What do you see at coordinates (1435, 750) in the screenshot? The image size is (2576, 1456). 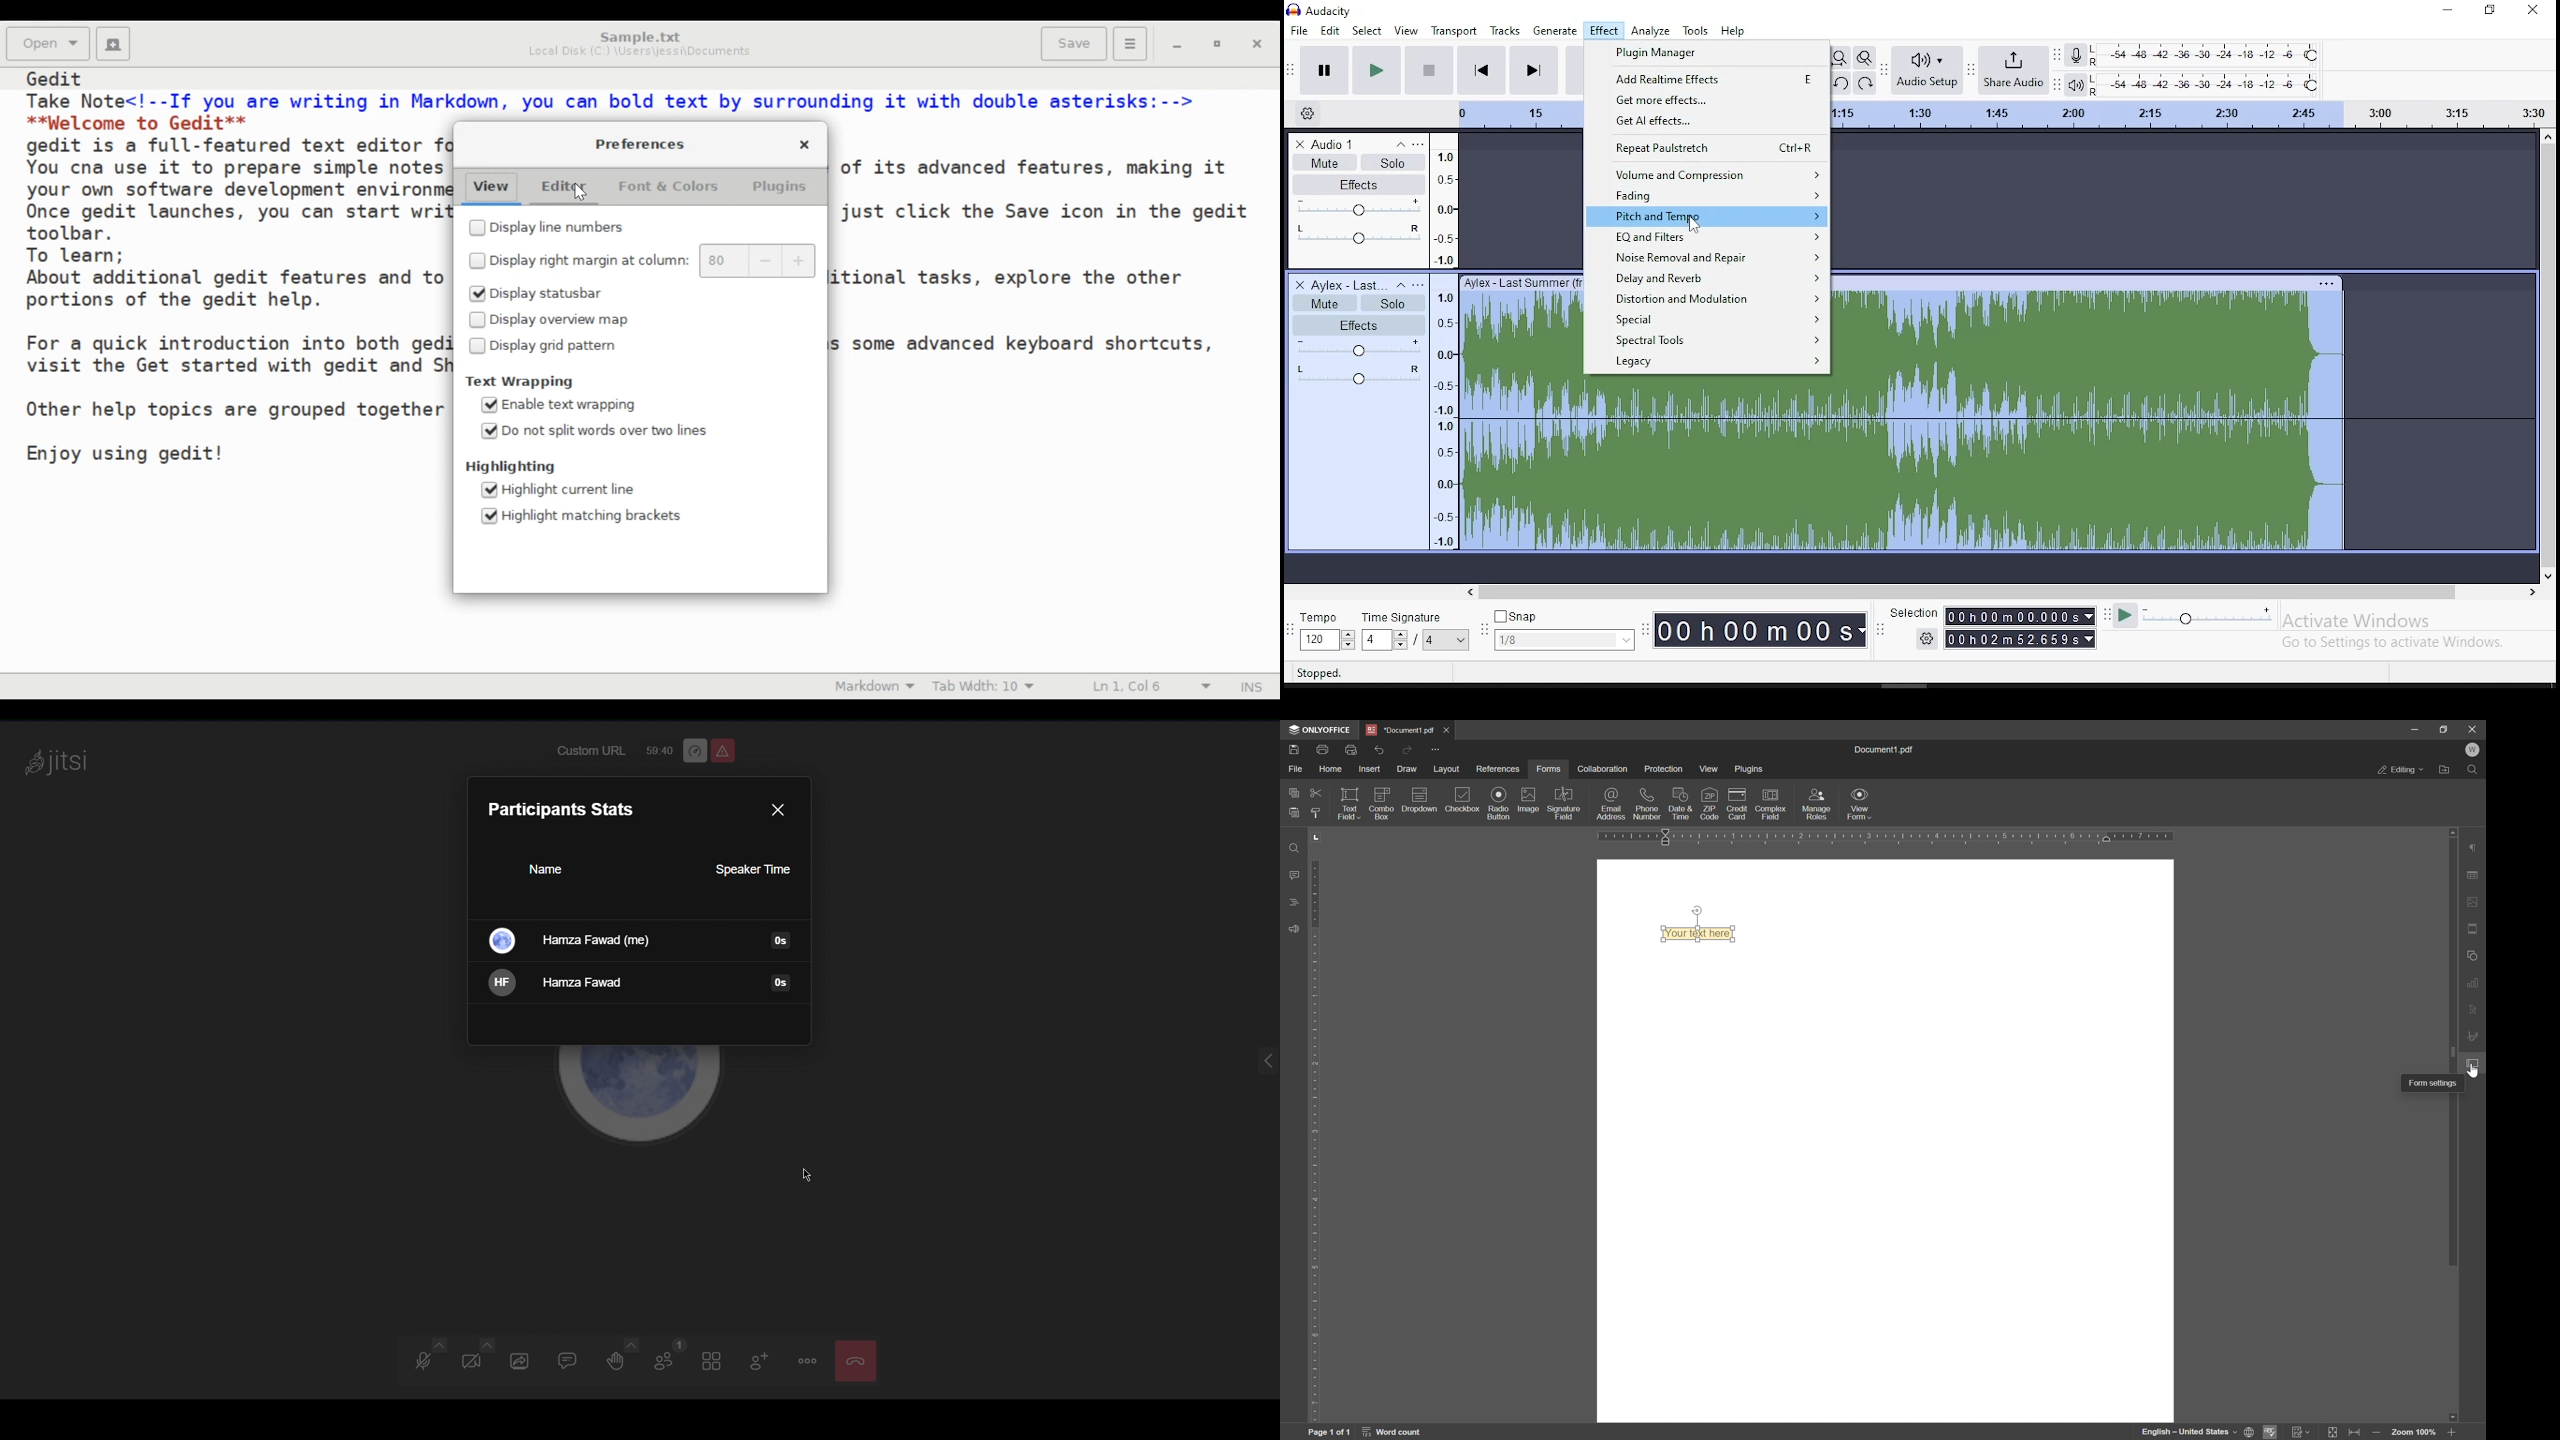 I see `customize quick access toolbar` at bounding box center [1435, 750].